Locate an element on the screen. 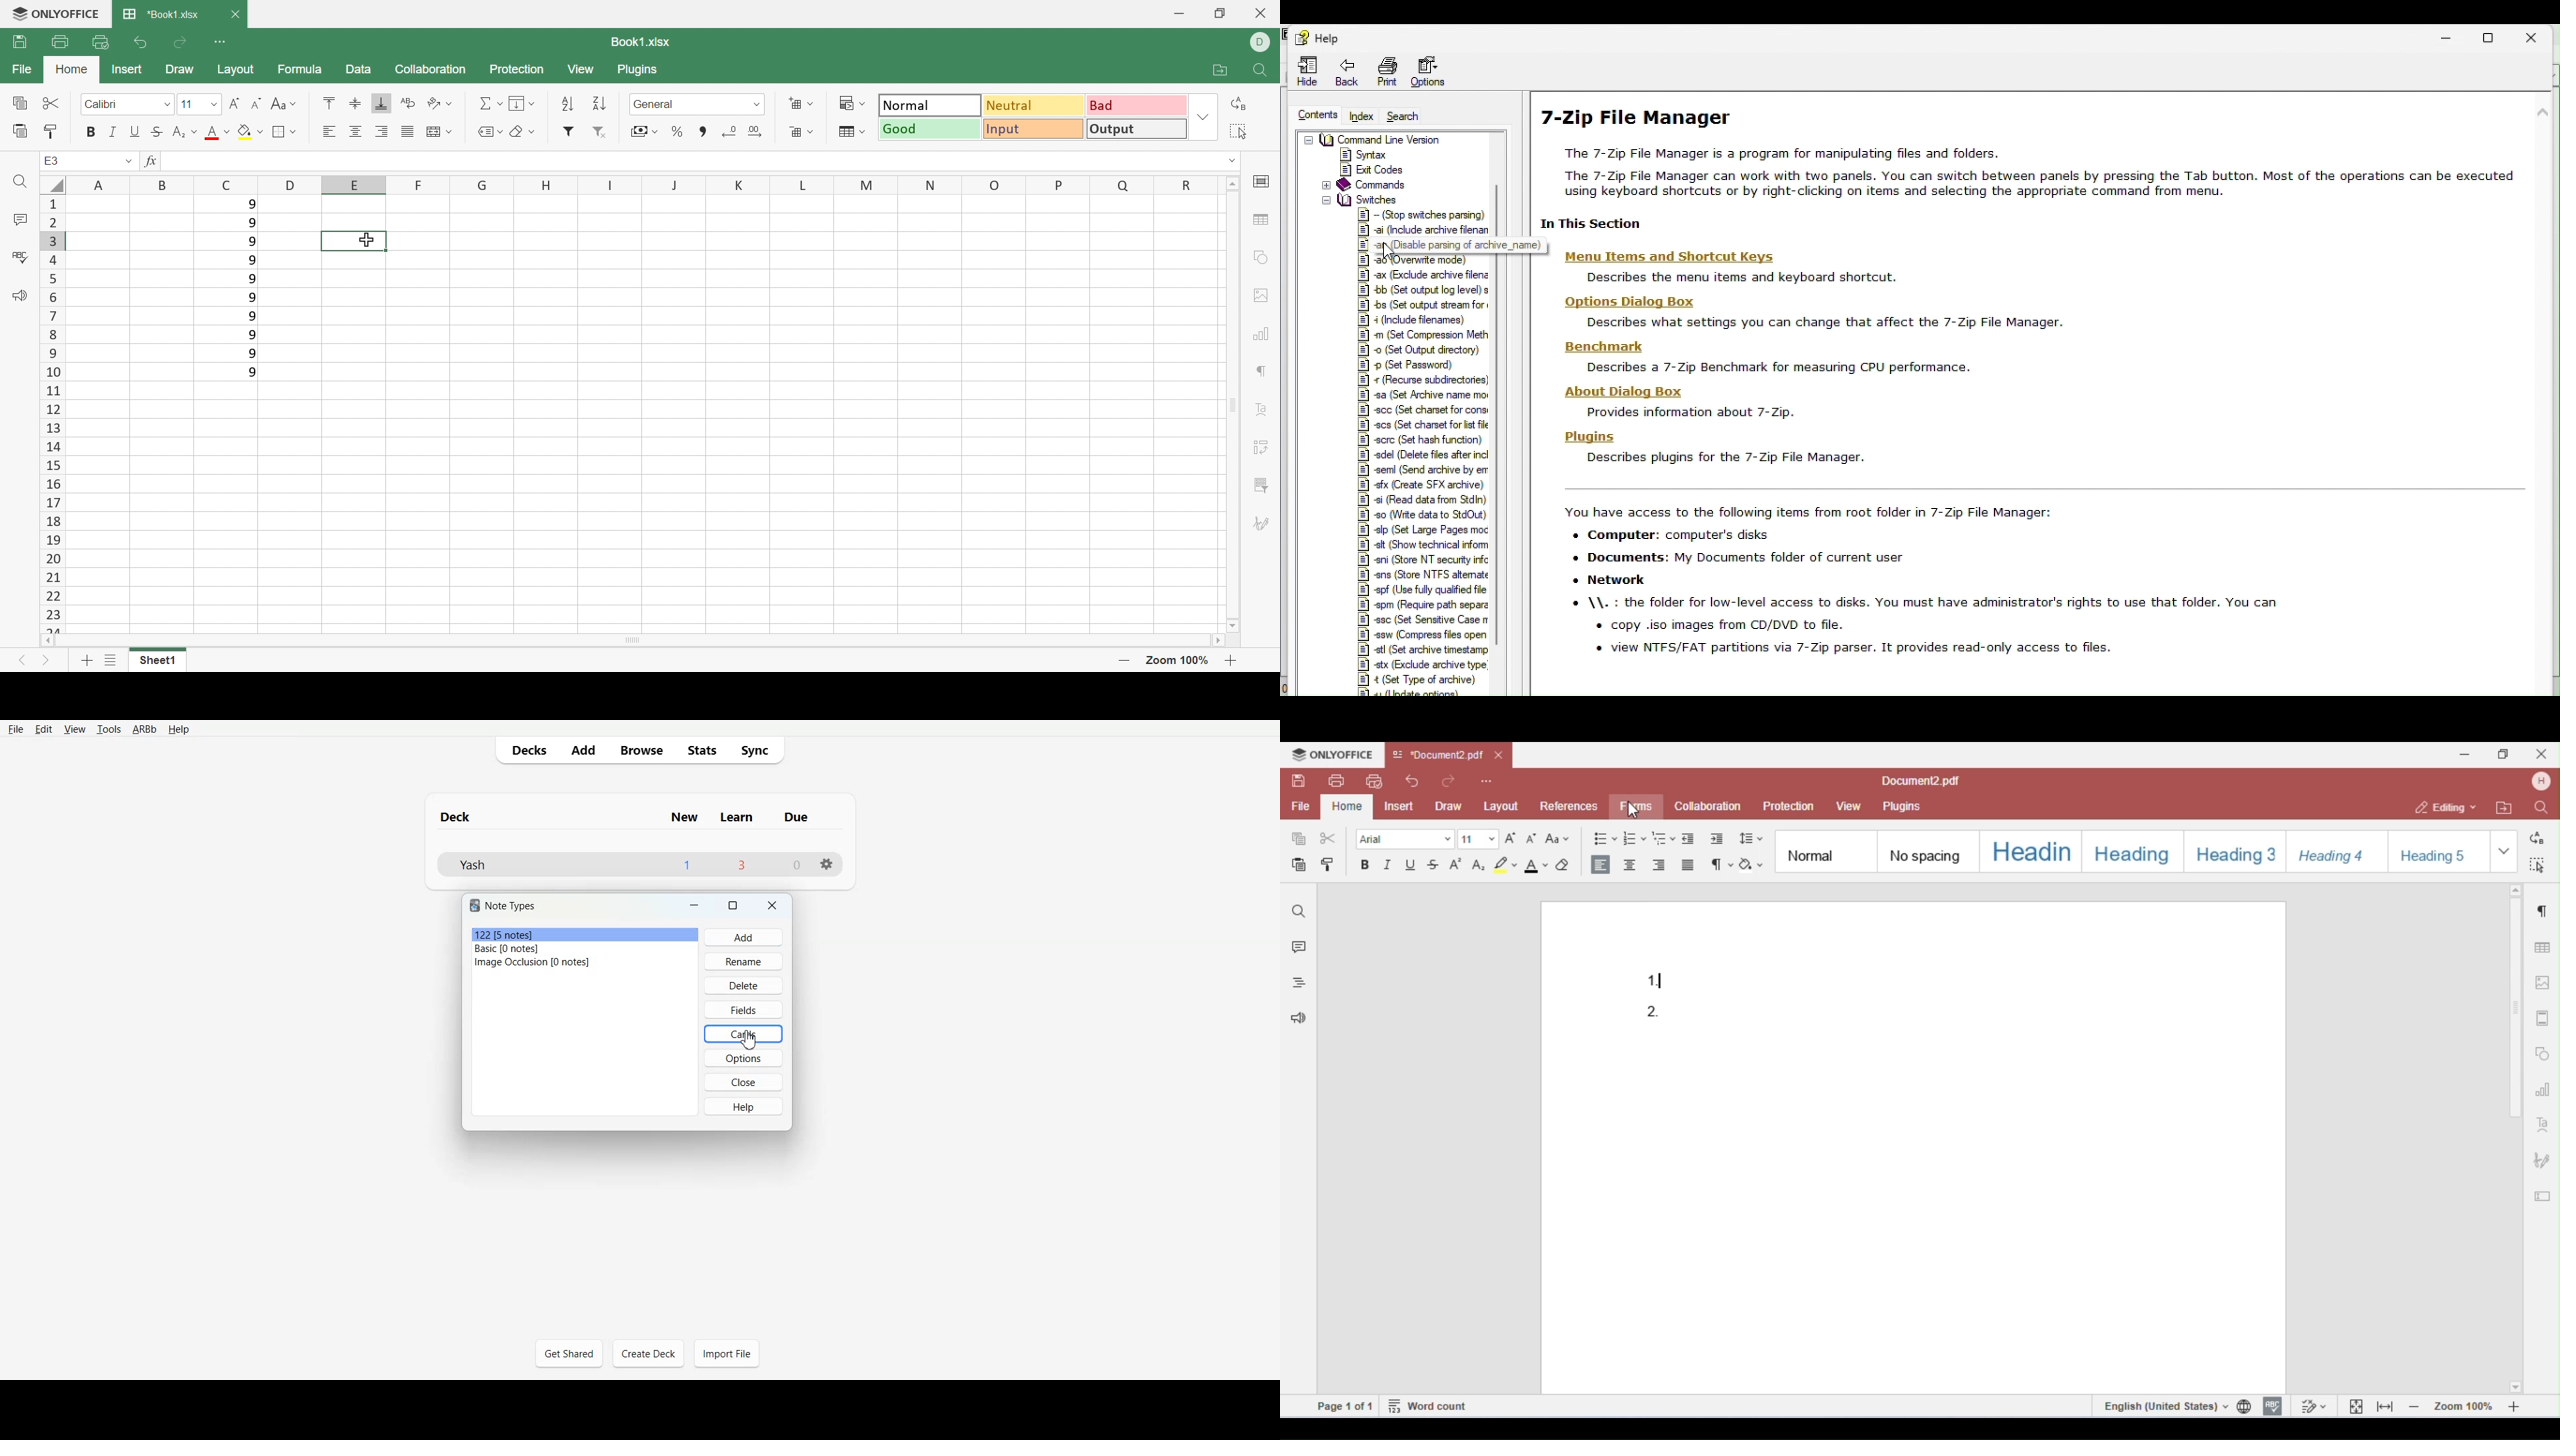 This screenshot has height=1456, width=2576. Pivot table settings is located at coordinates (1261, 449).